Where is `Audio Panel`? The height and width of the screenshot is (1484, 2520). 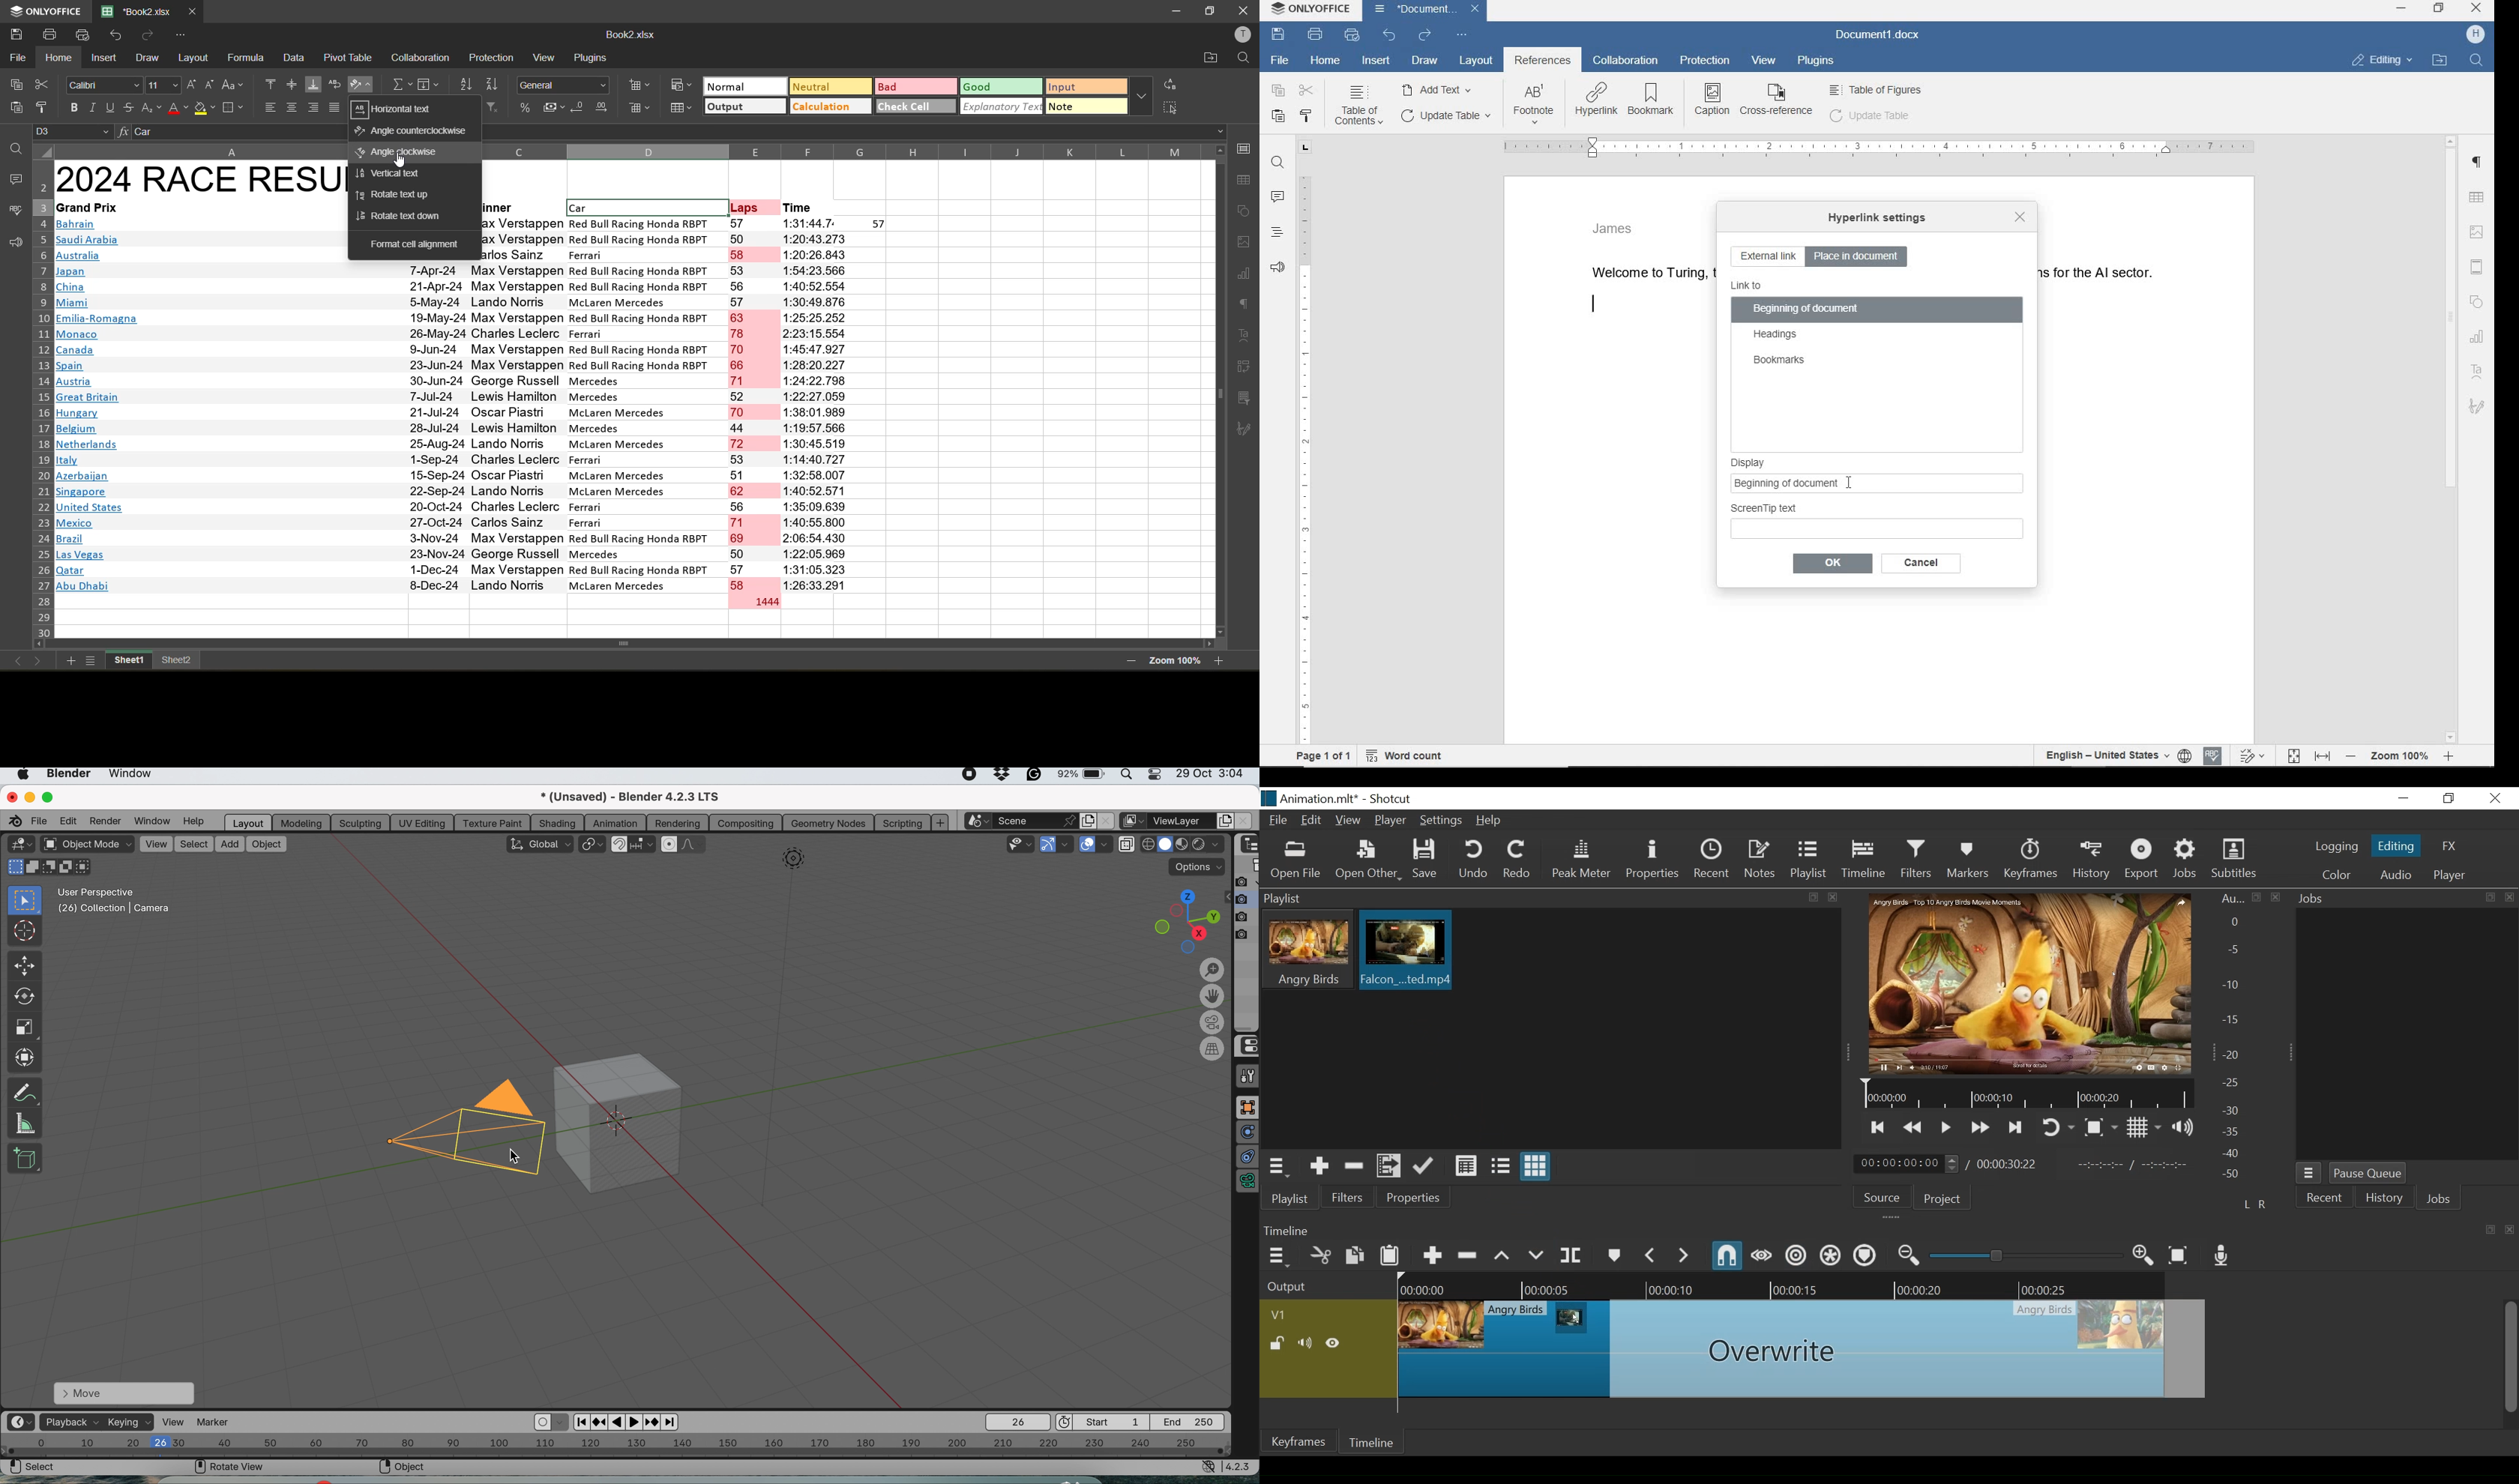
Audio Panel is located at coordinates (2236, 1039).